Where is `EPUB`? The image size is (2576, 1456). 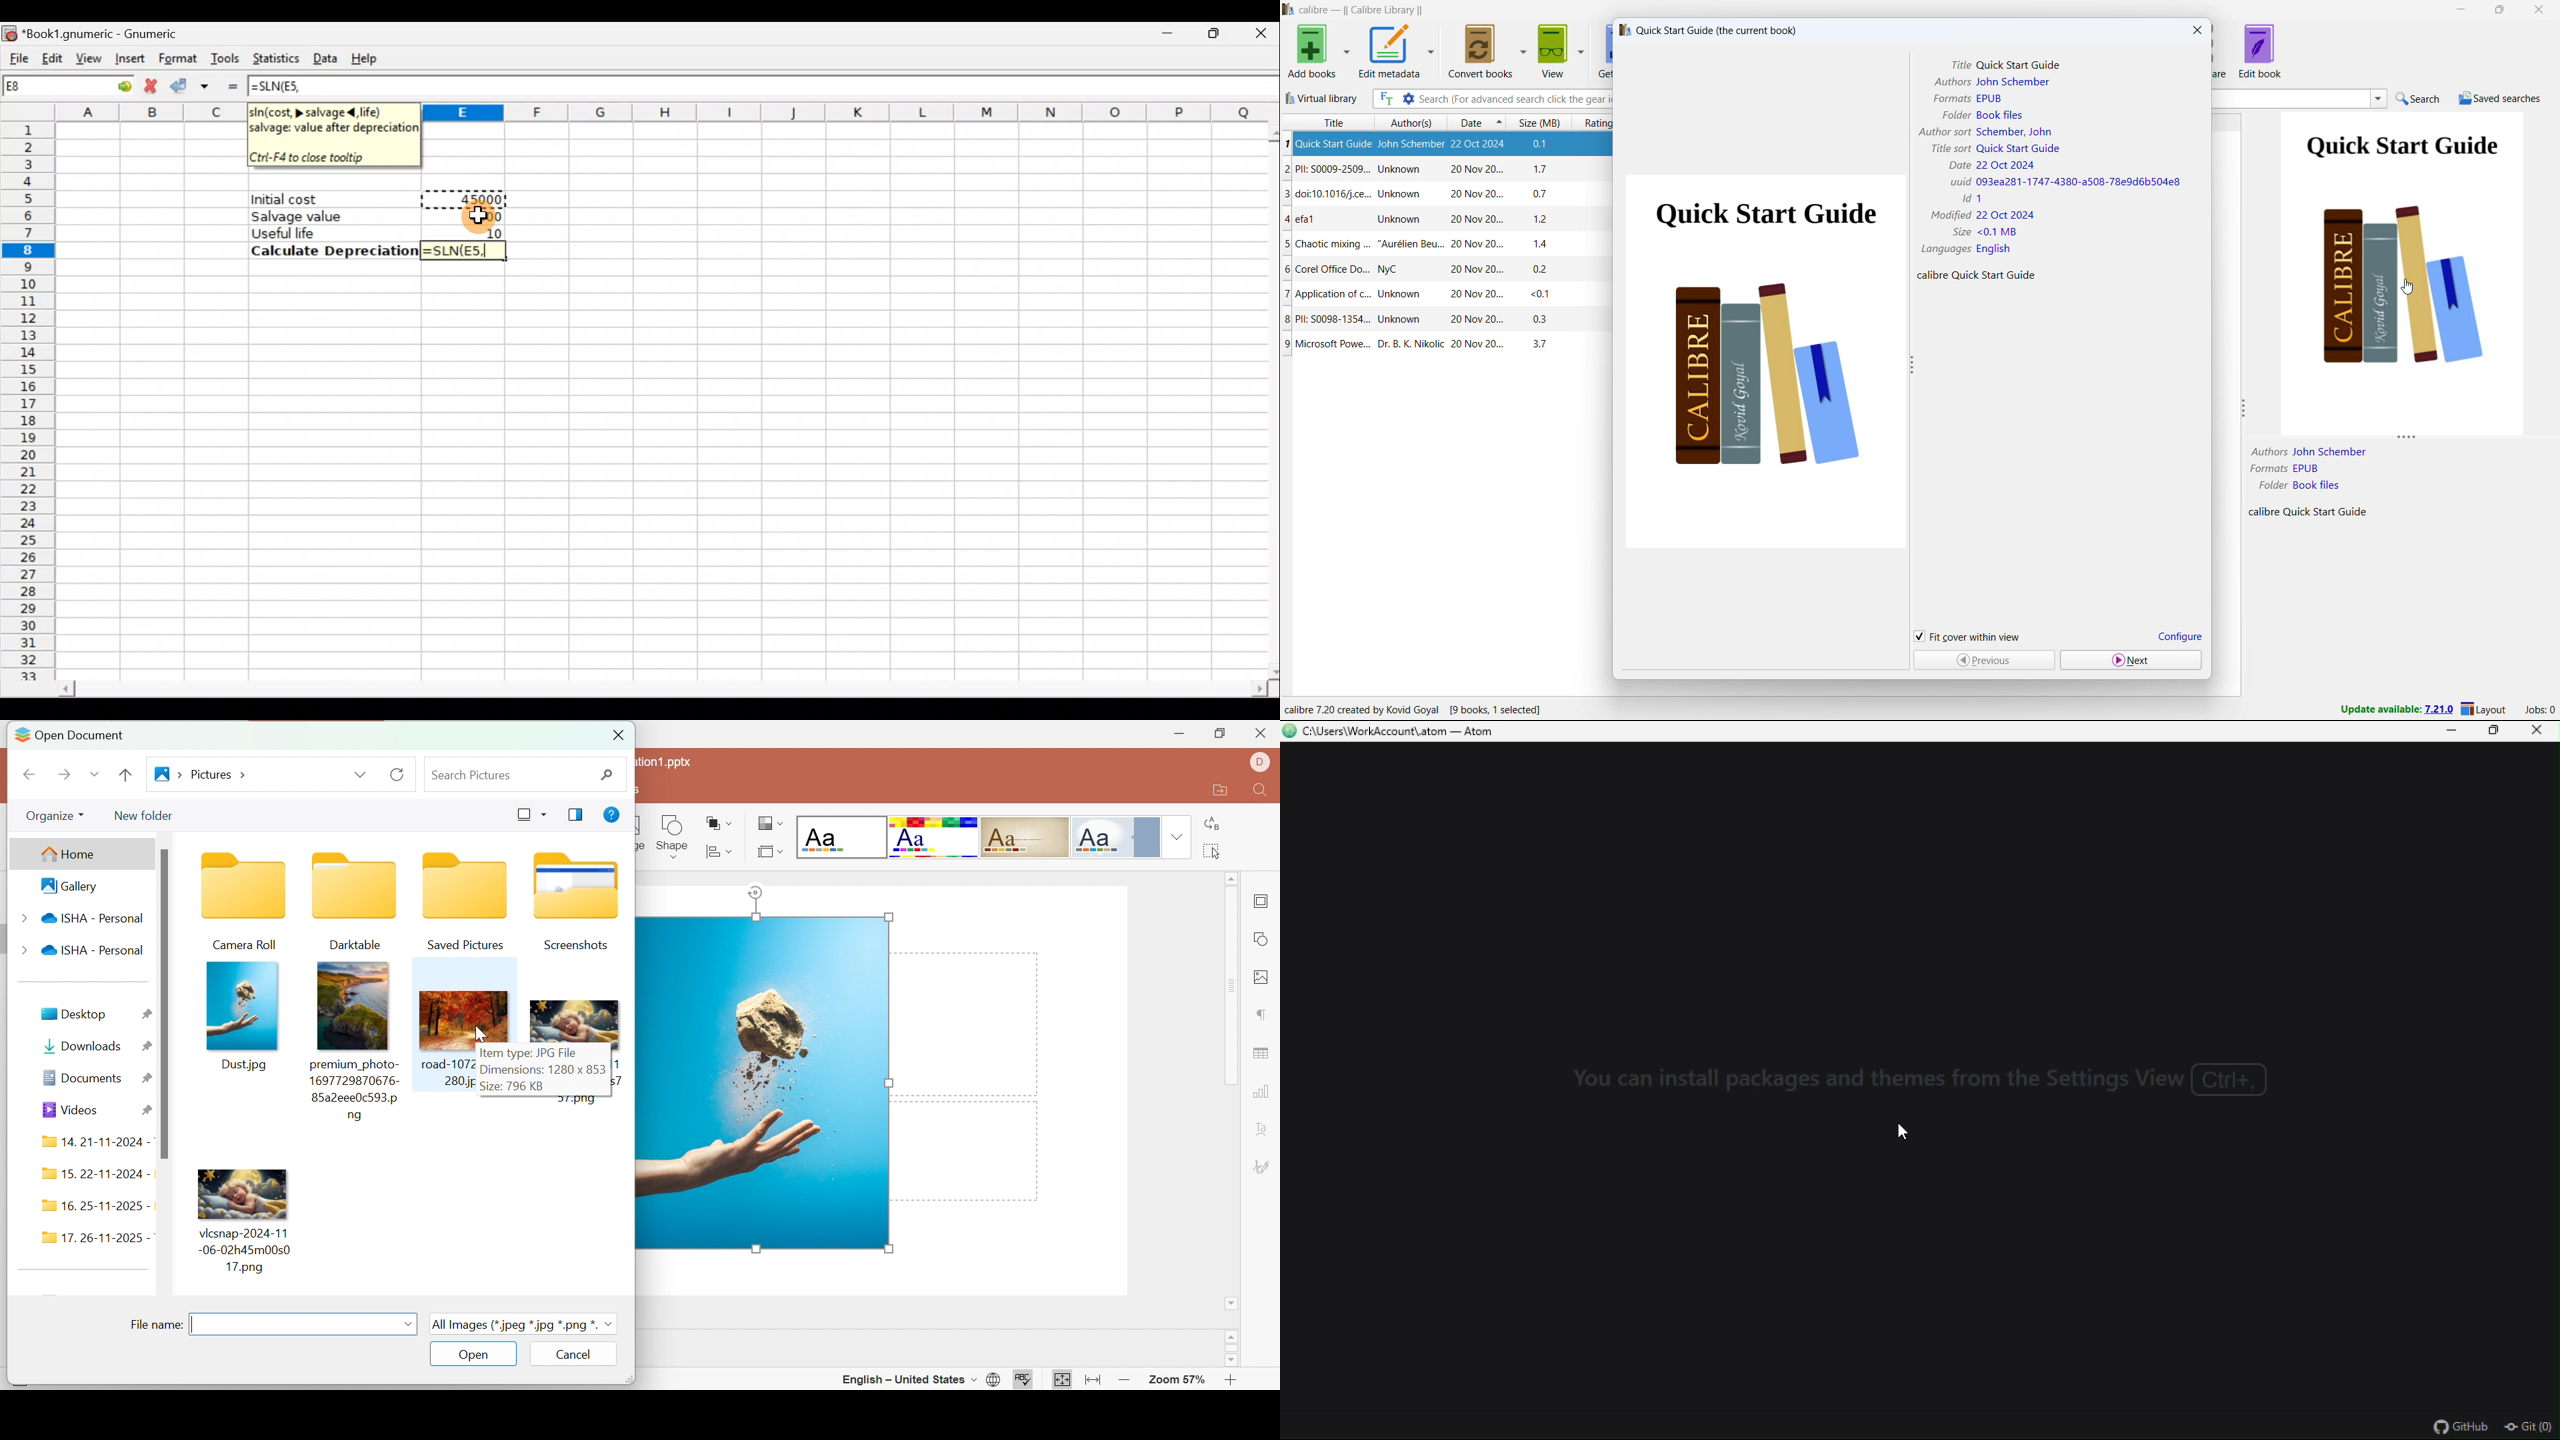
EPUB is located at coordinates (1989, 99).